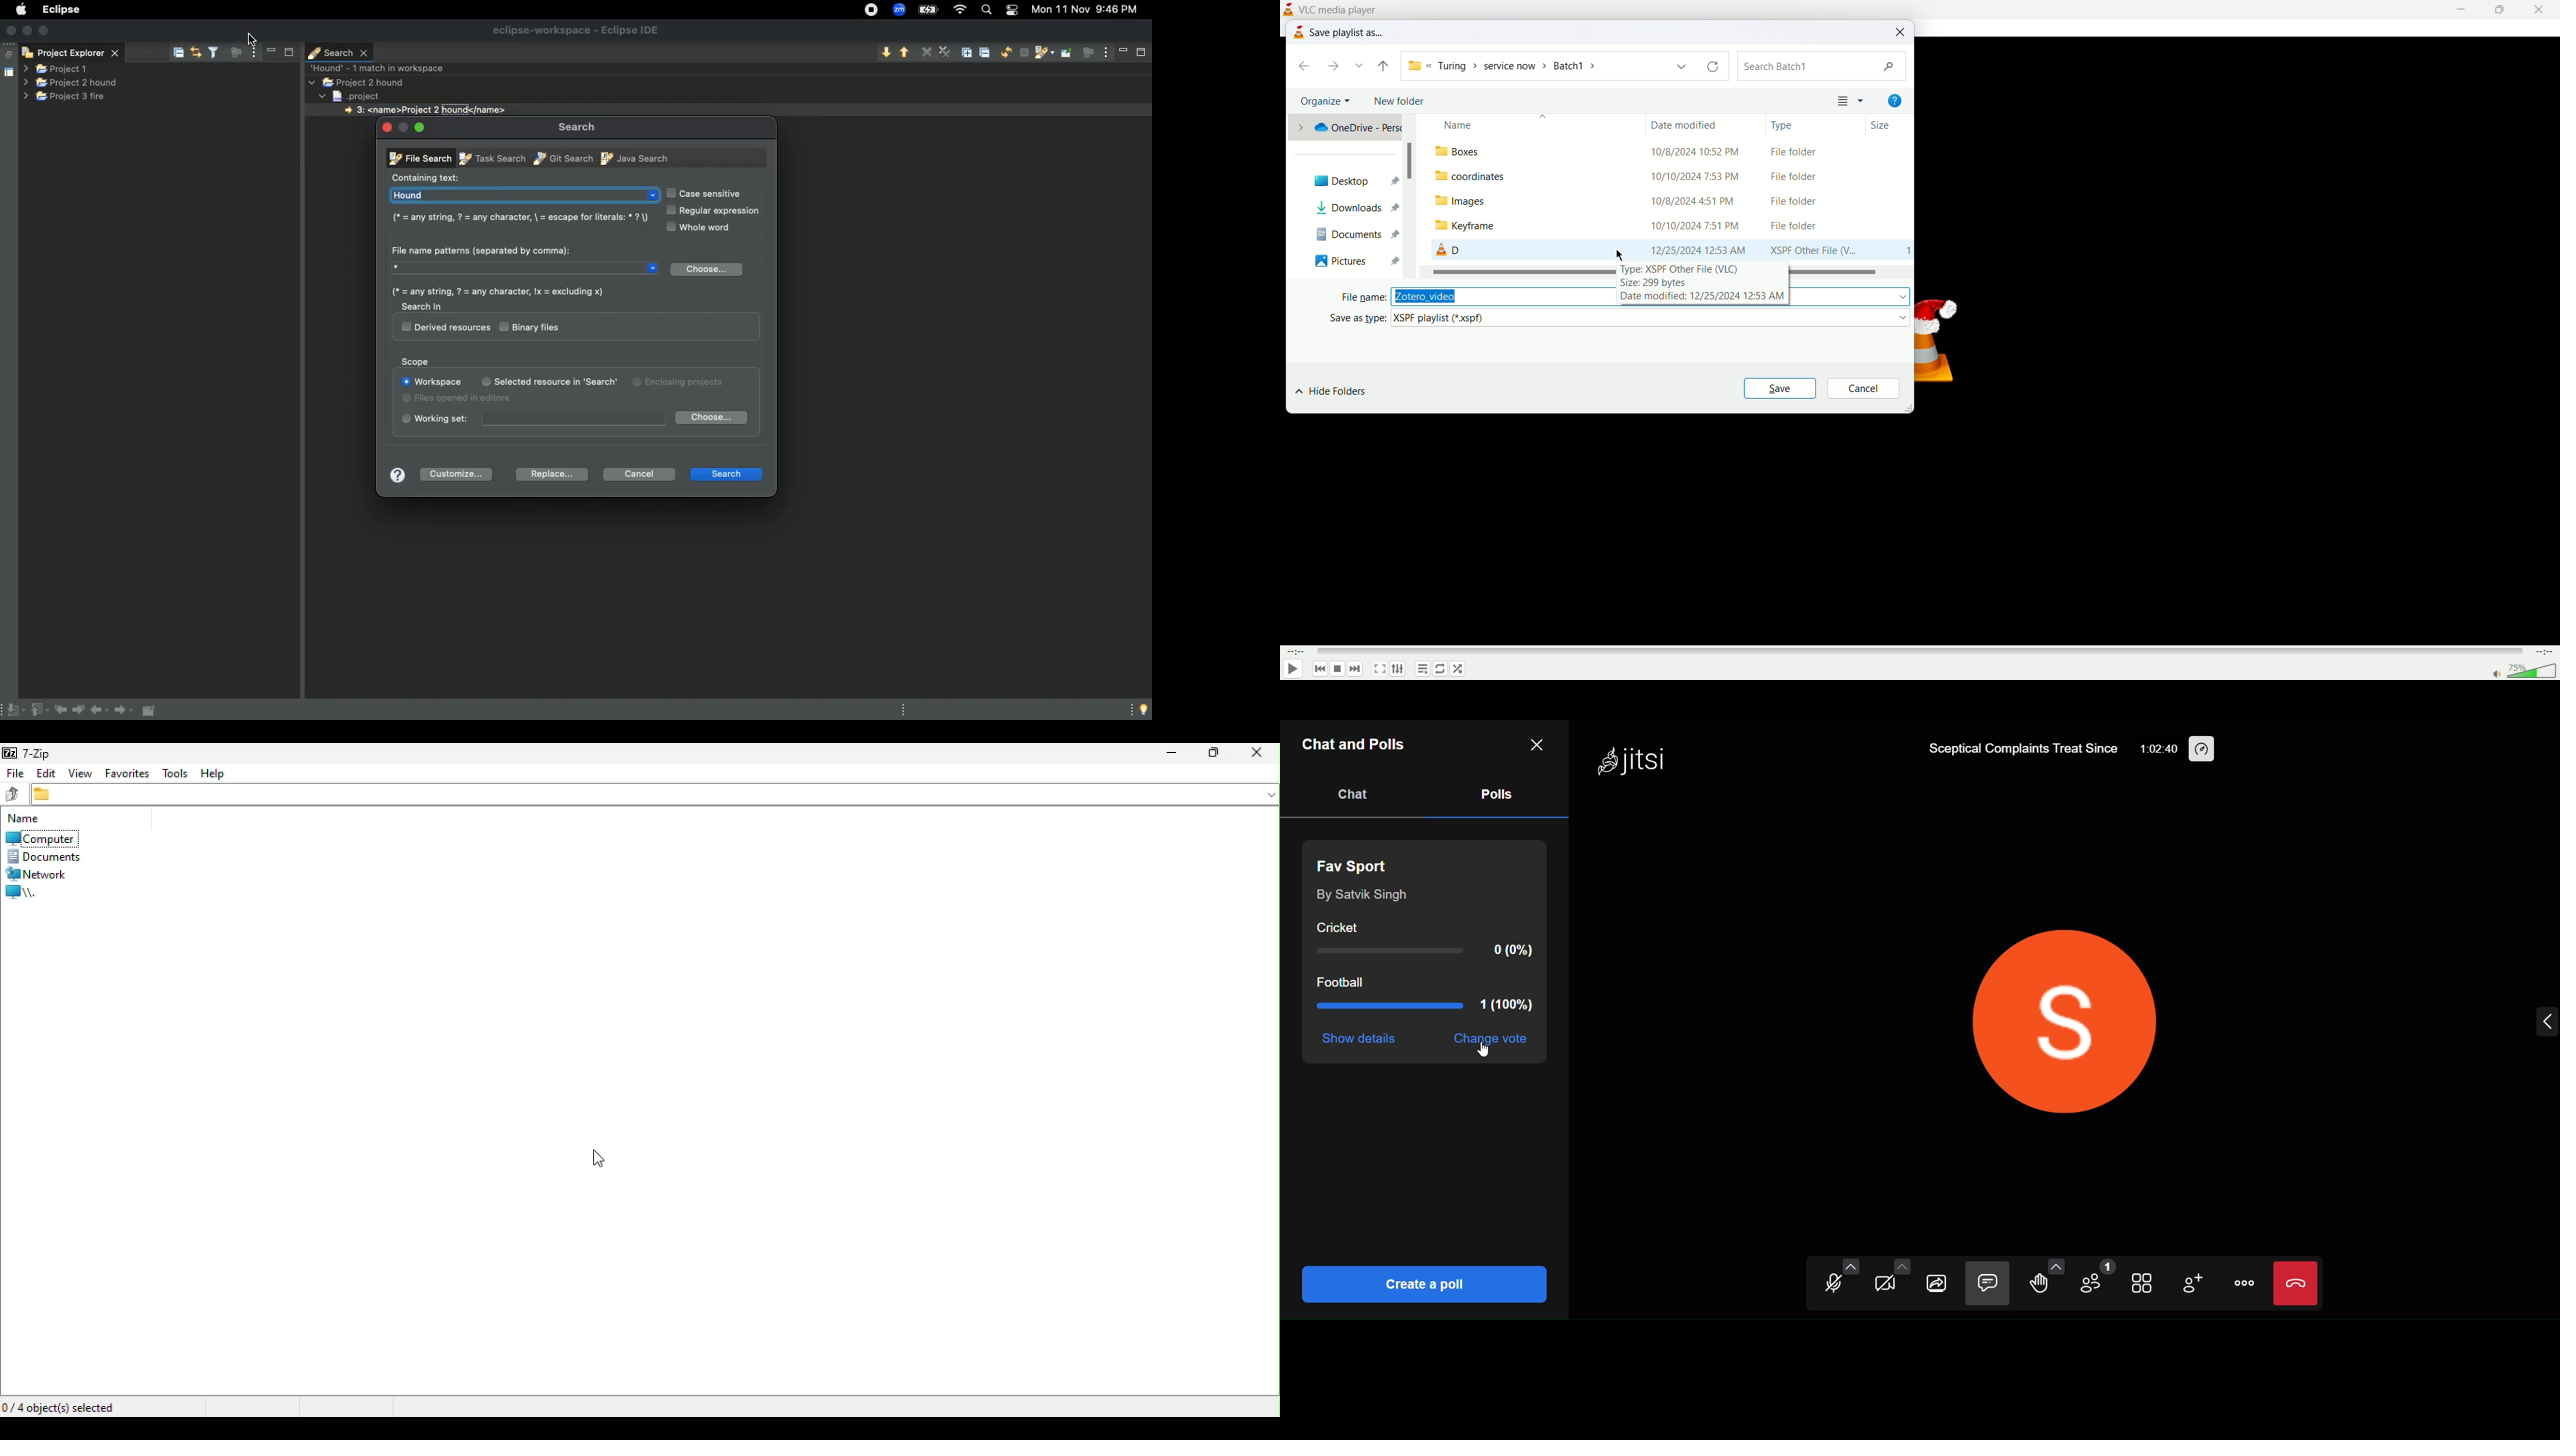 Image resolution: width=2576 pixels, height=1456 pixels. I want to click on File type, so click(1811, 201).